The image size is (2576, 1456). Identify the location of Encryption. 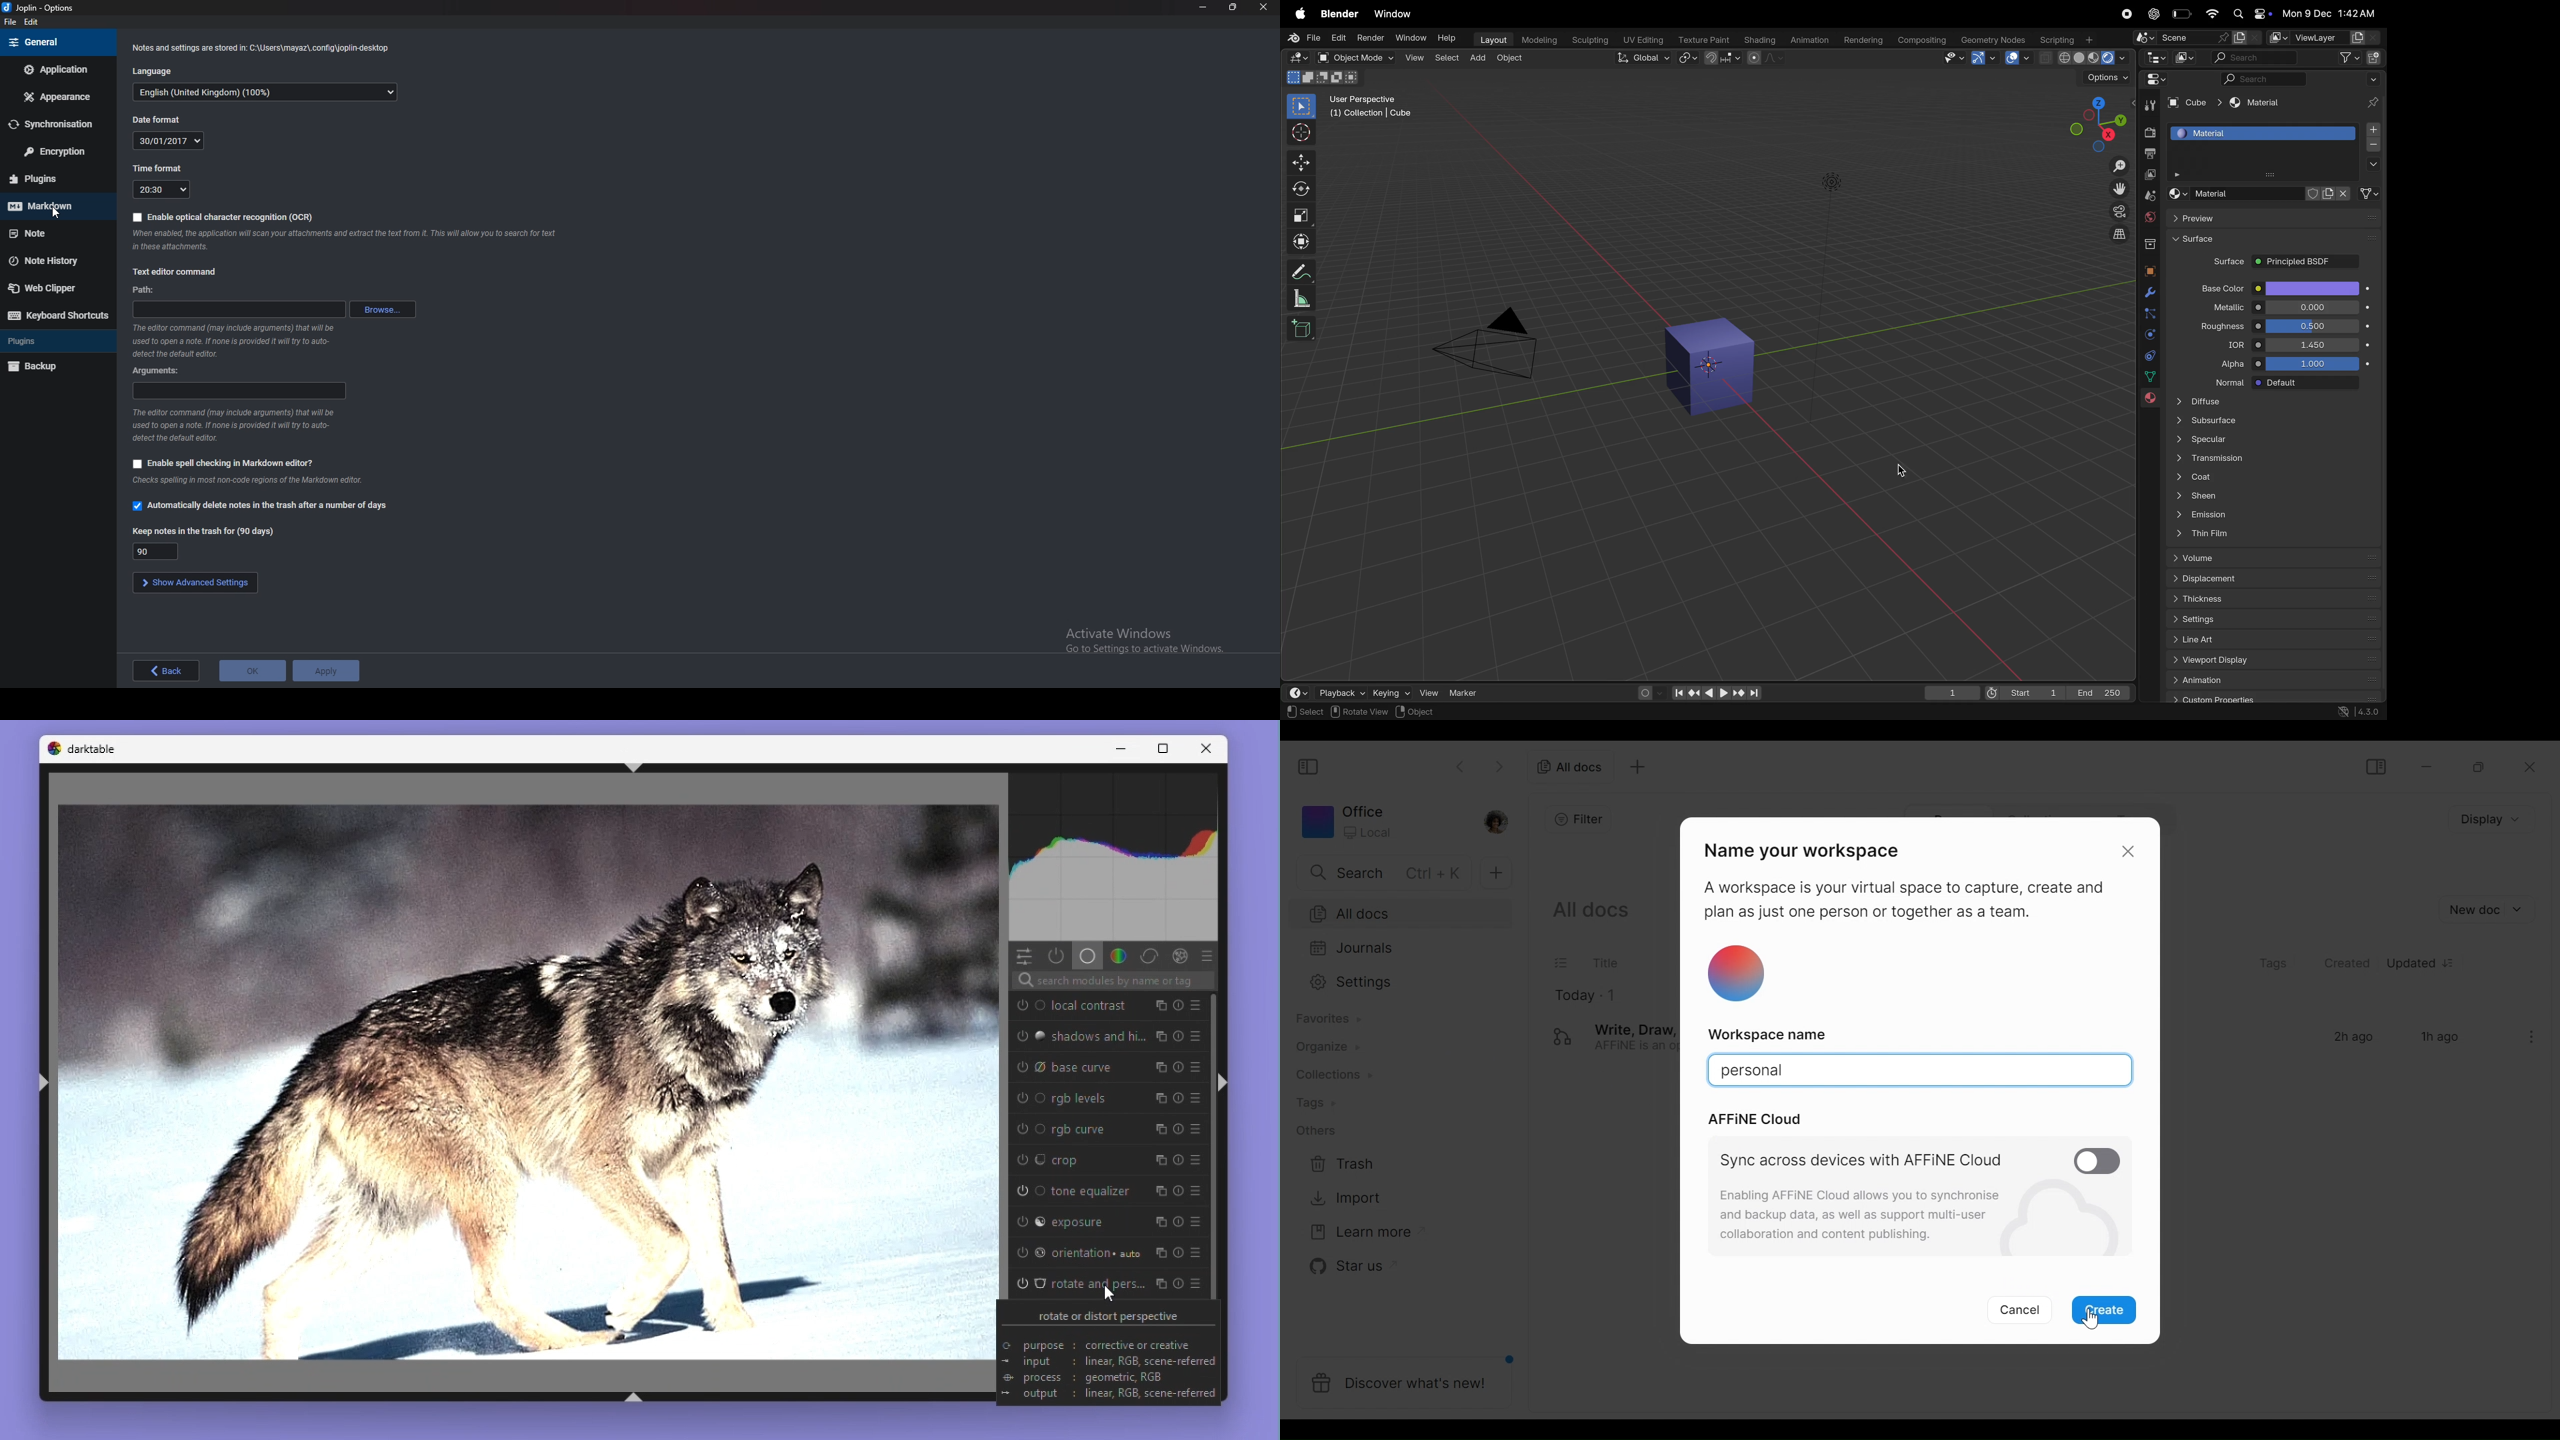
(55, 152).